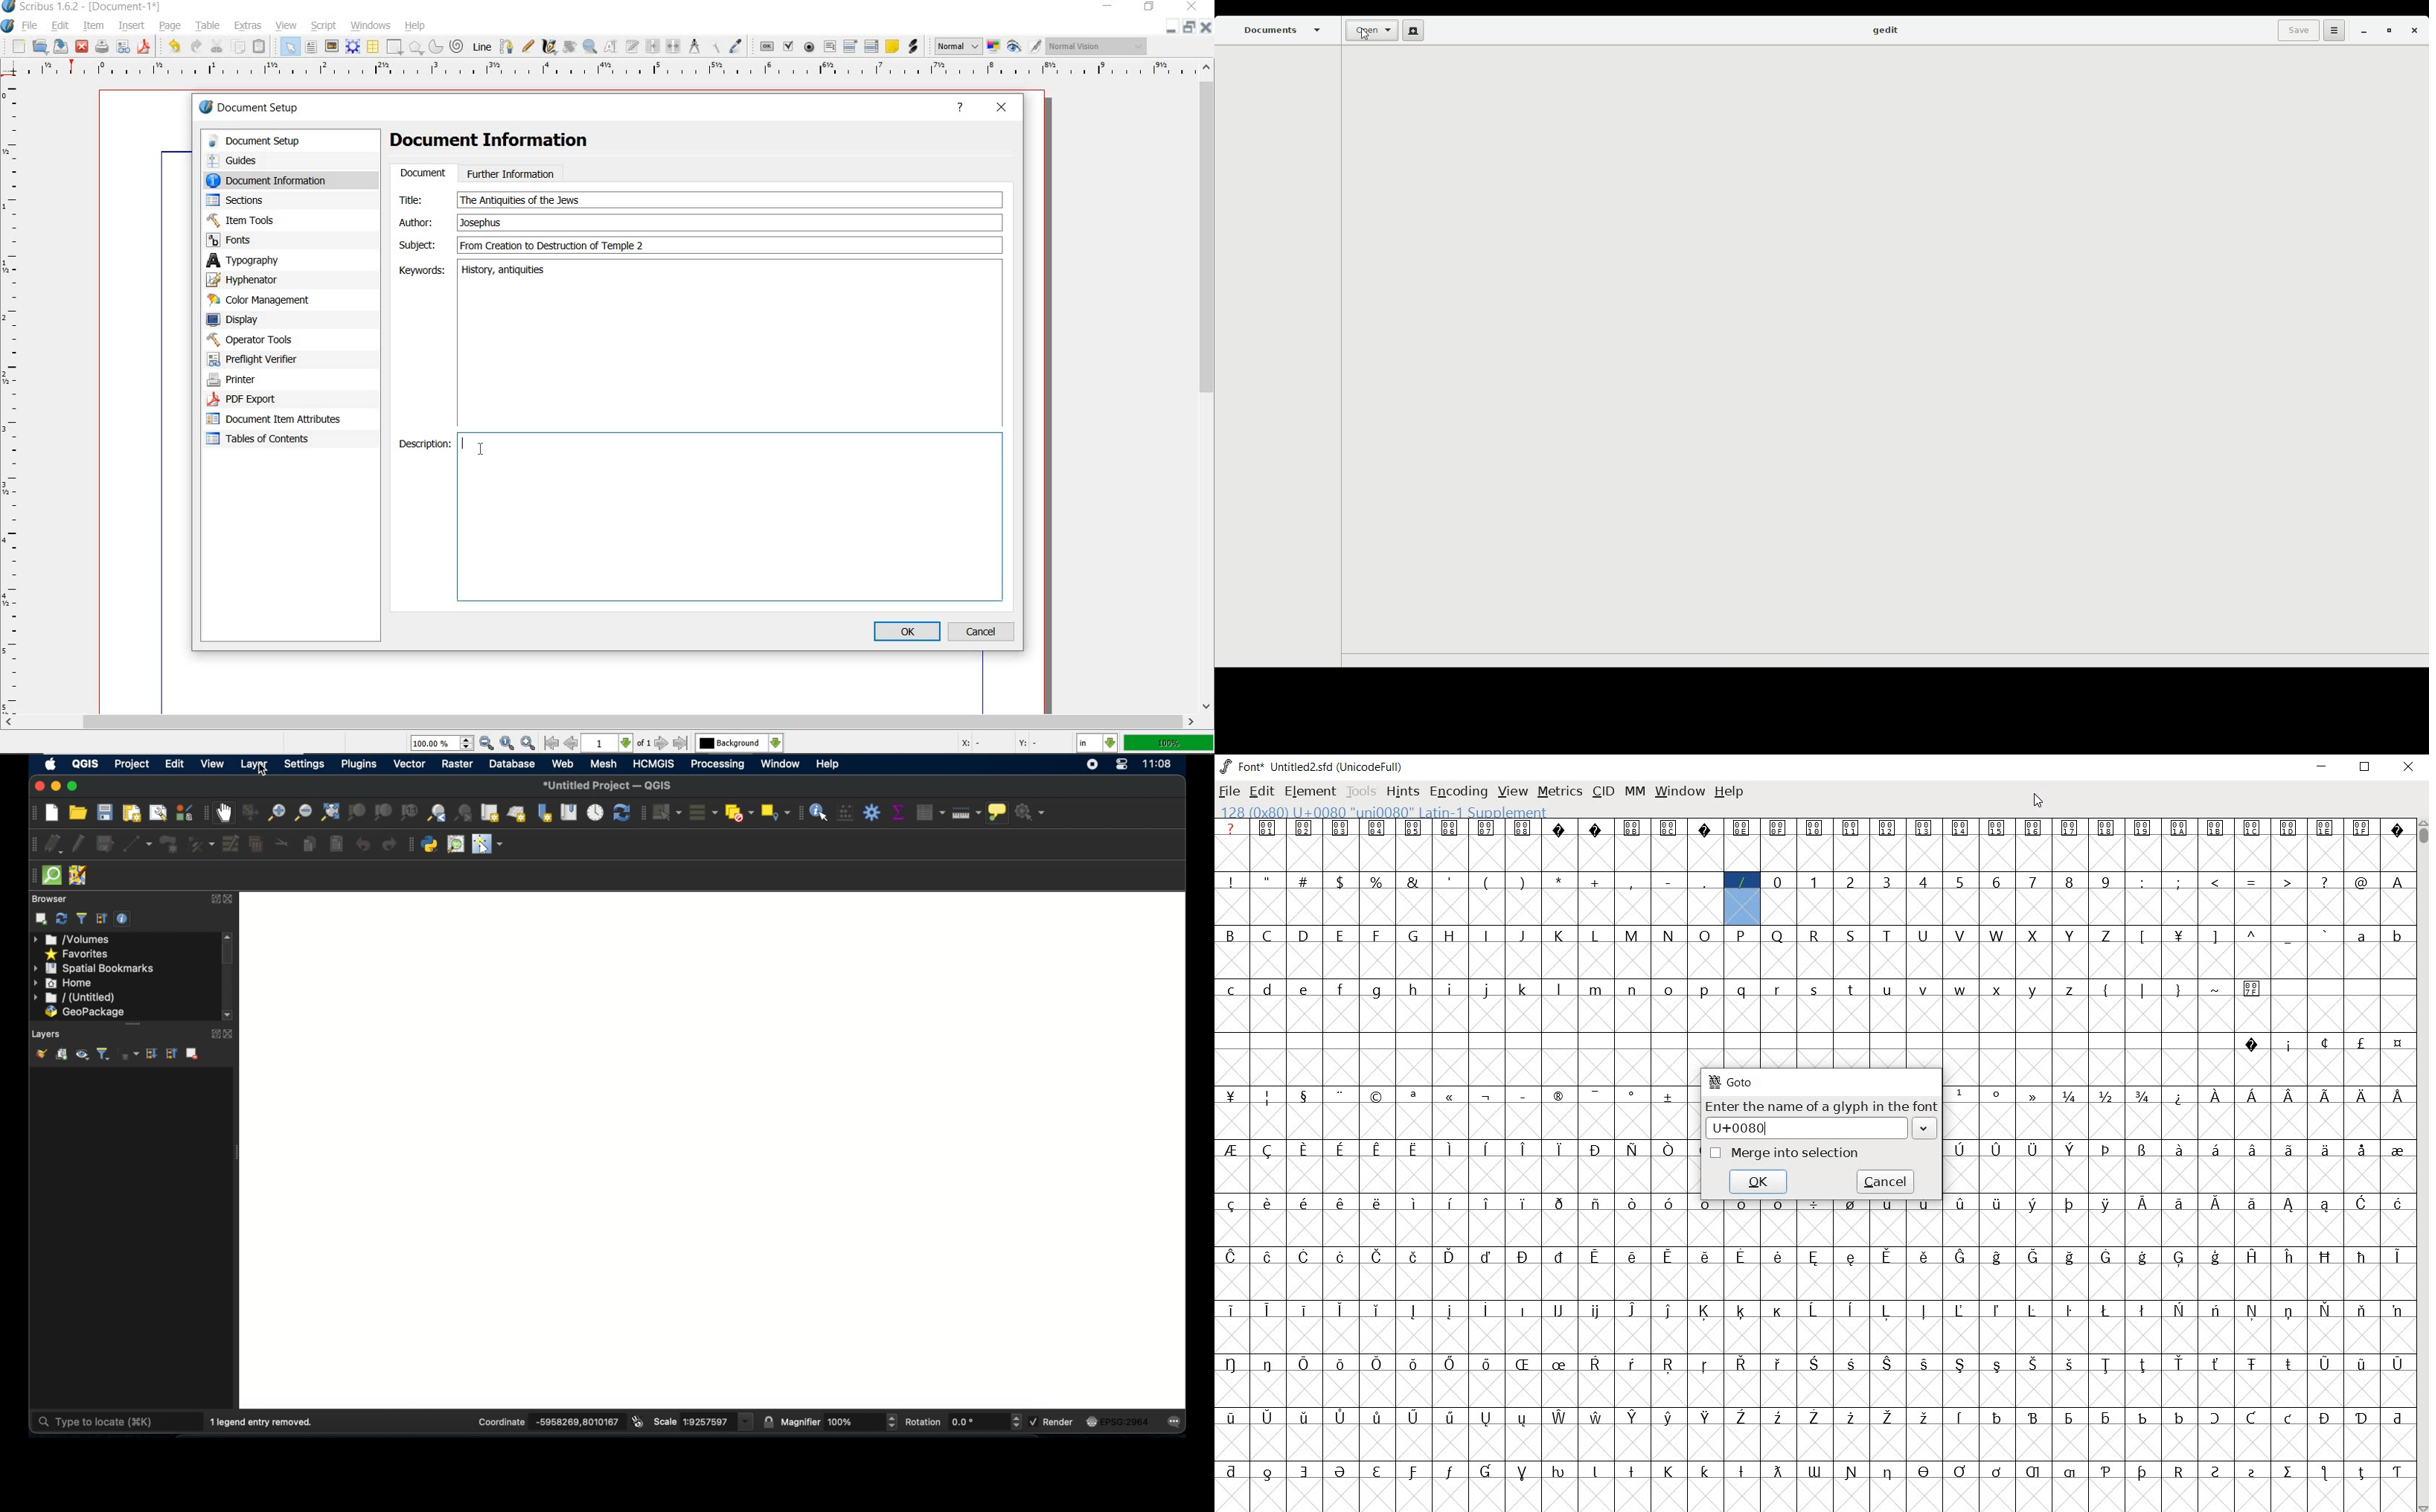  I want to click on glyph, so click(1230, 1257).